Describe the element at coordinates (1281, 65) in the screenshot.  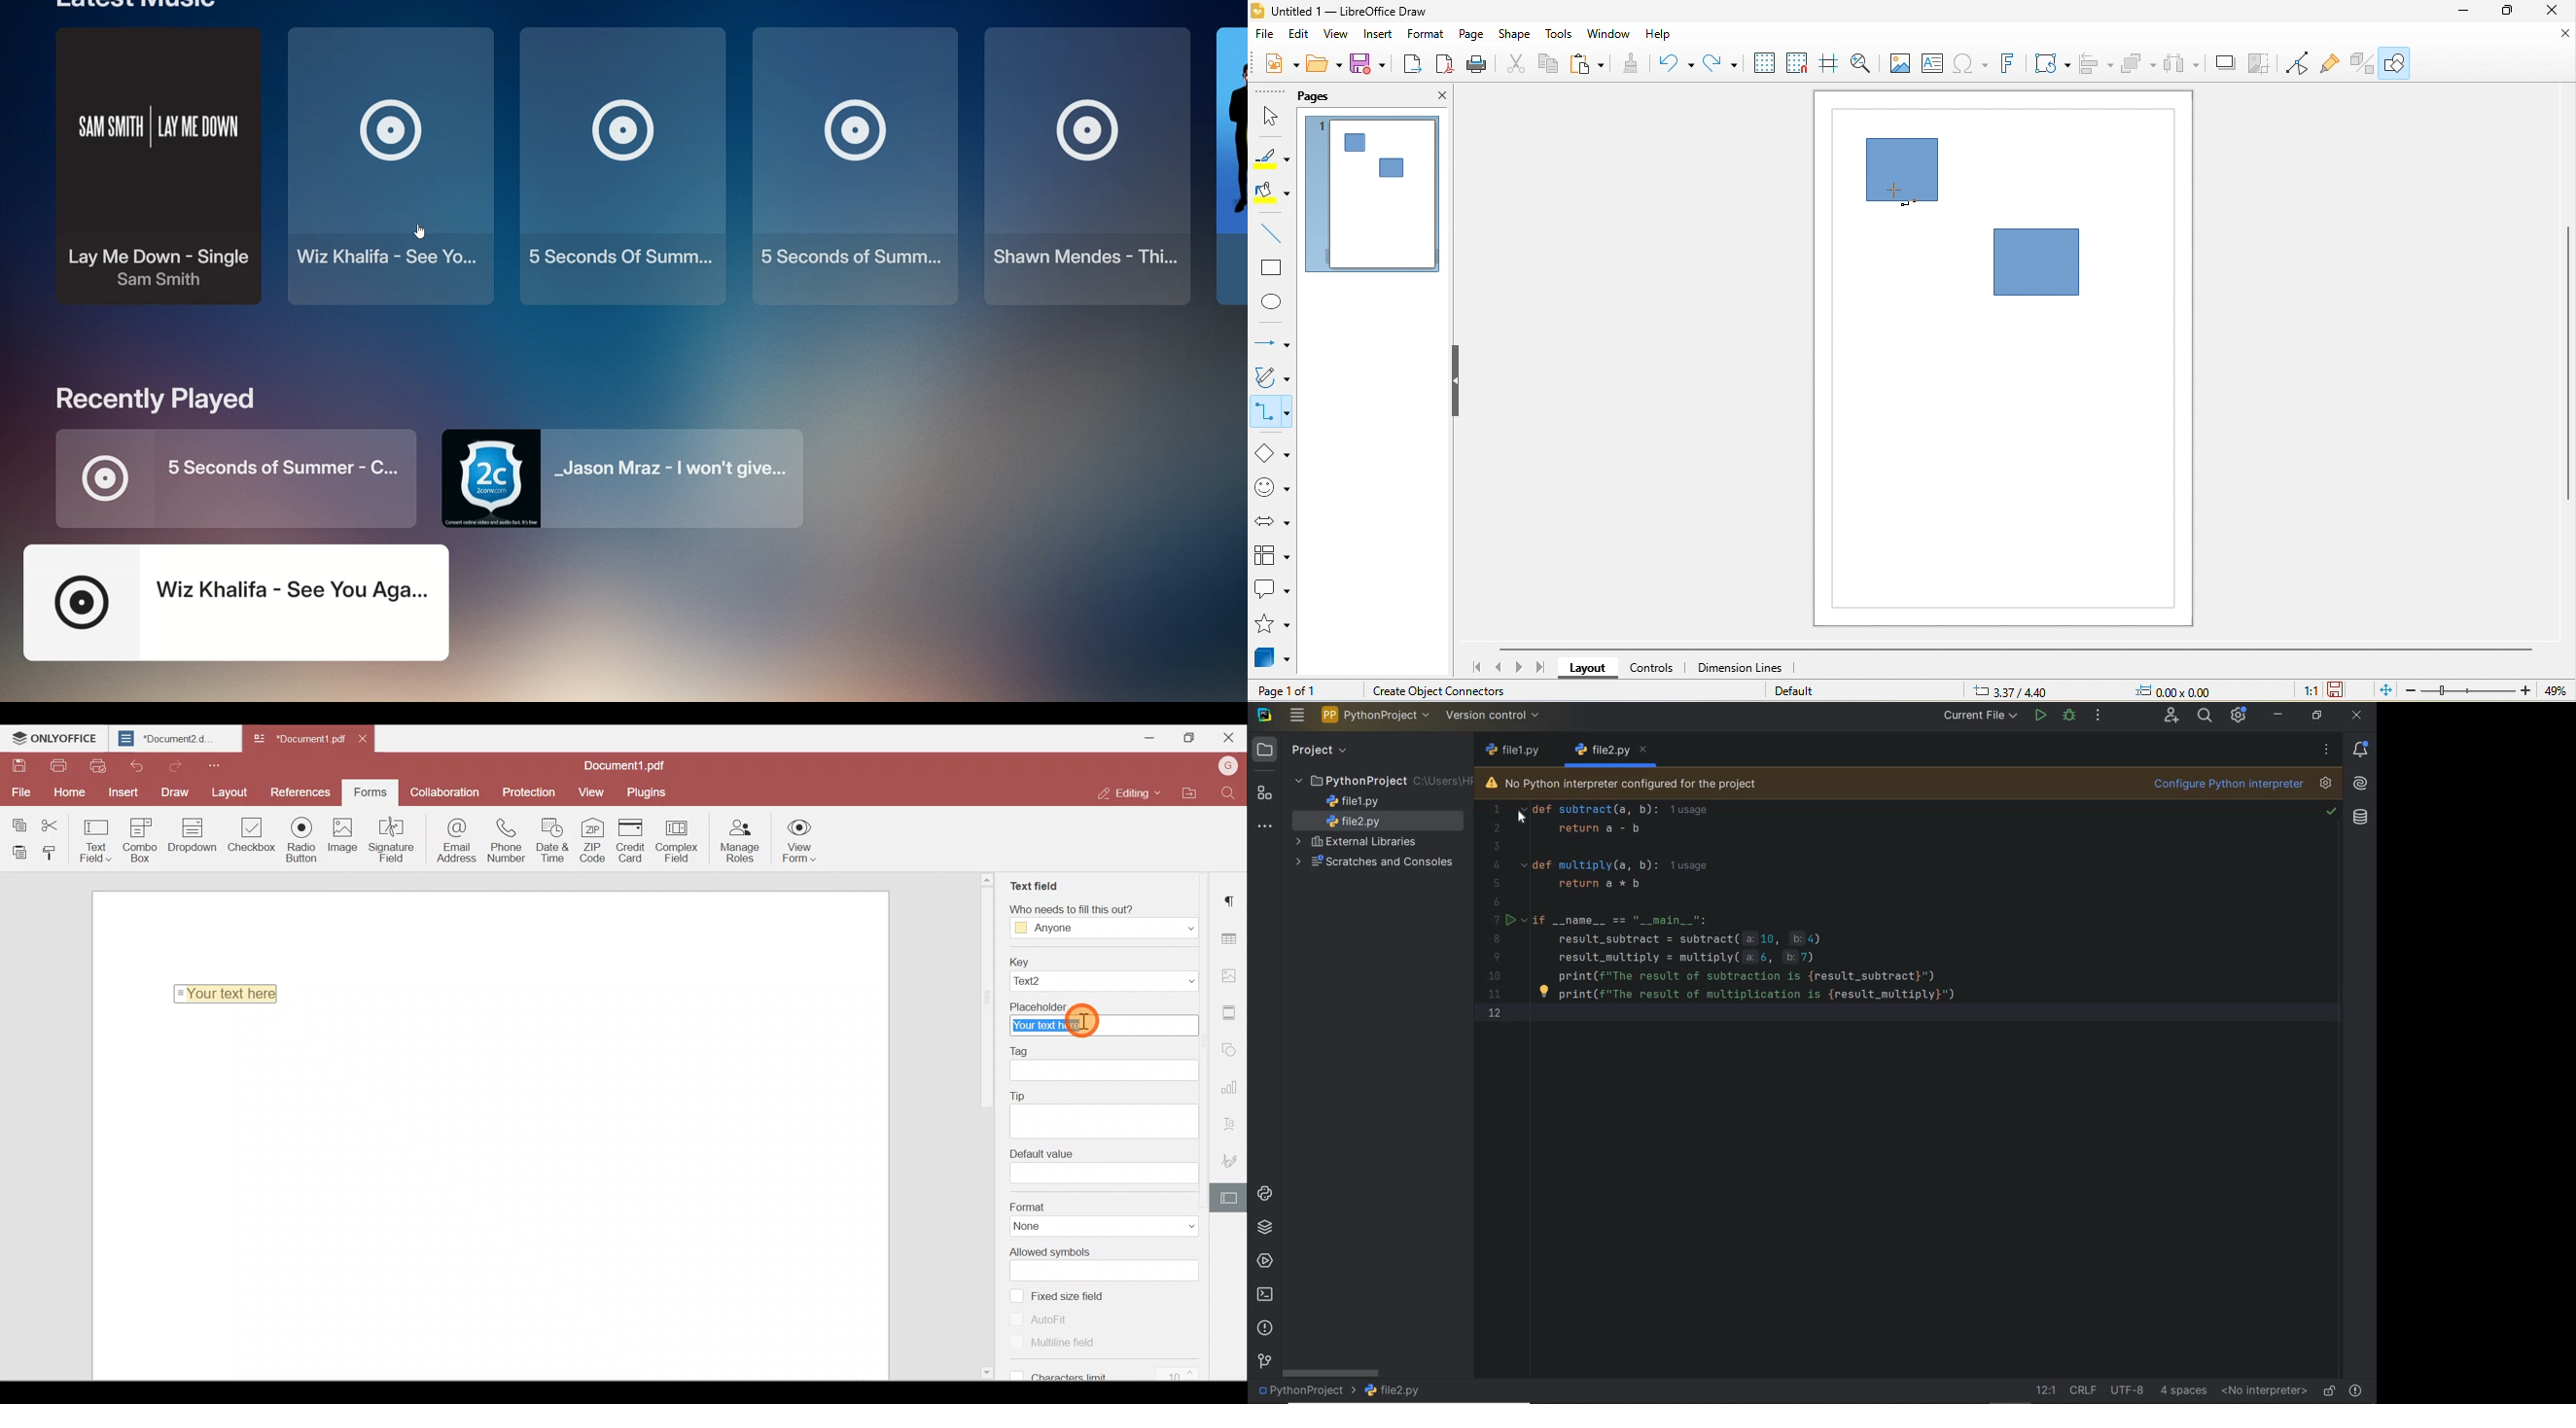
I see `new` at that location.